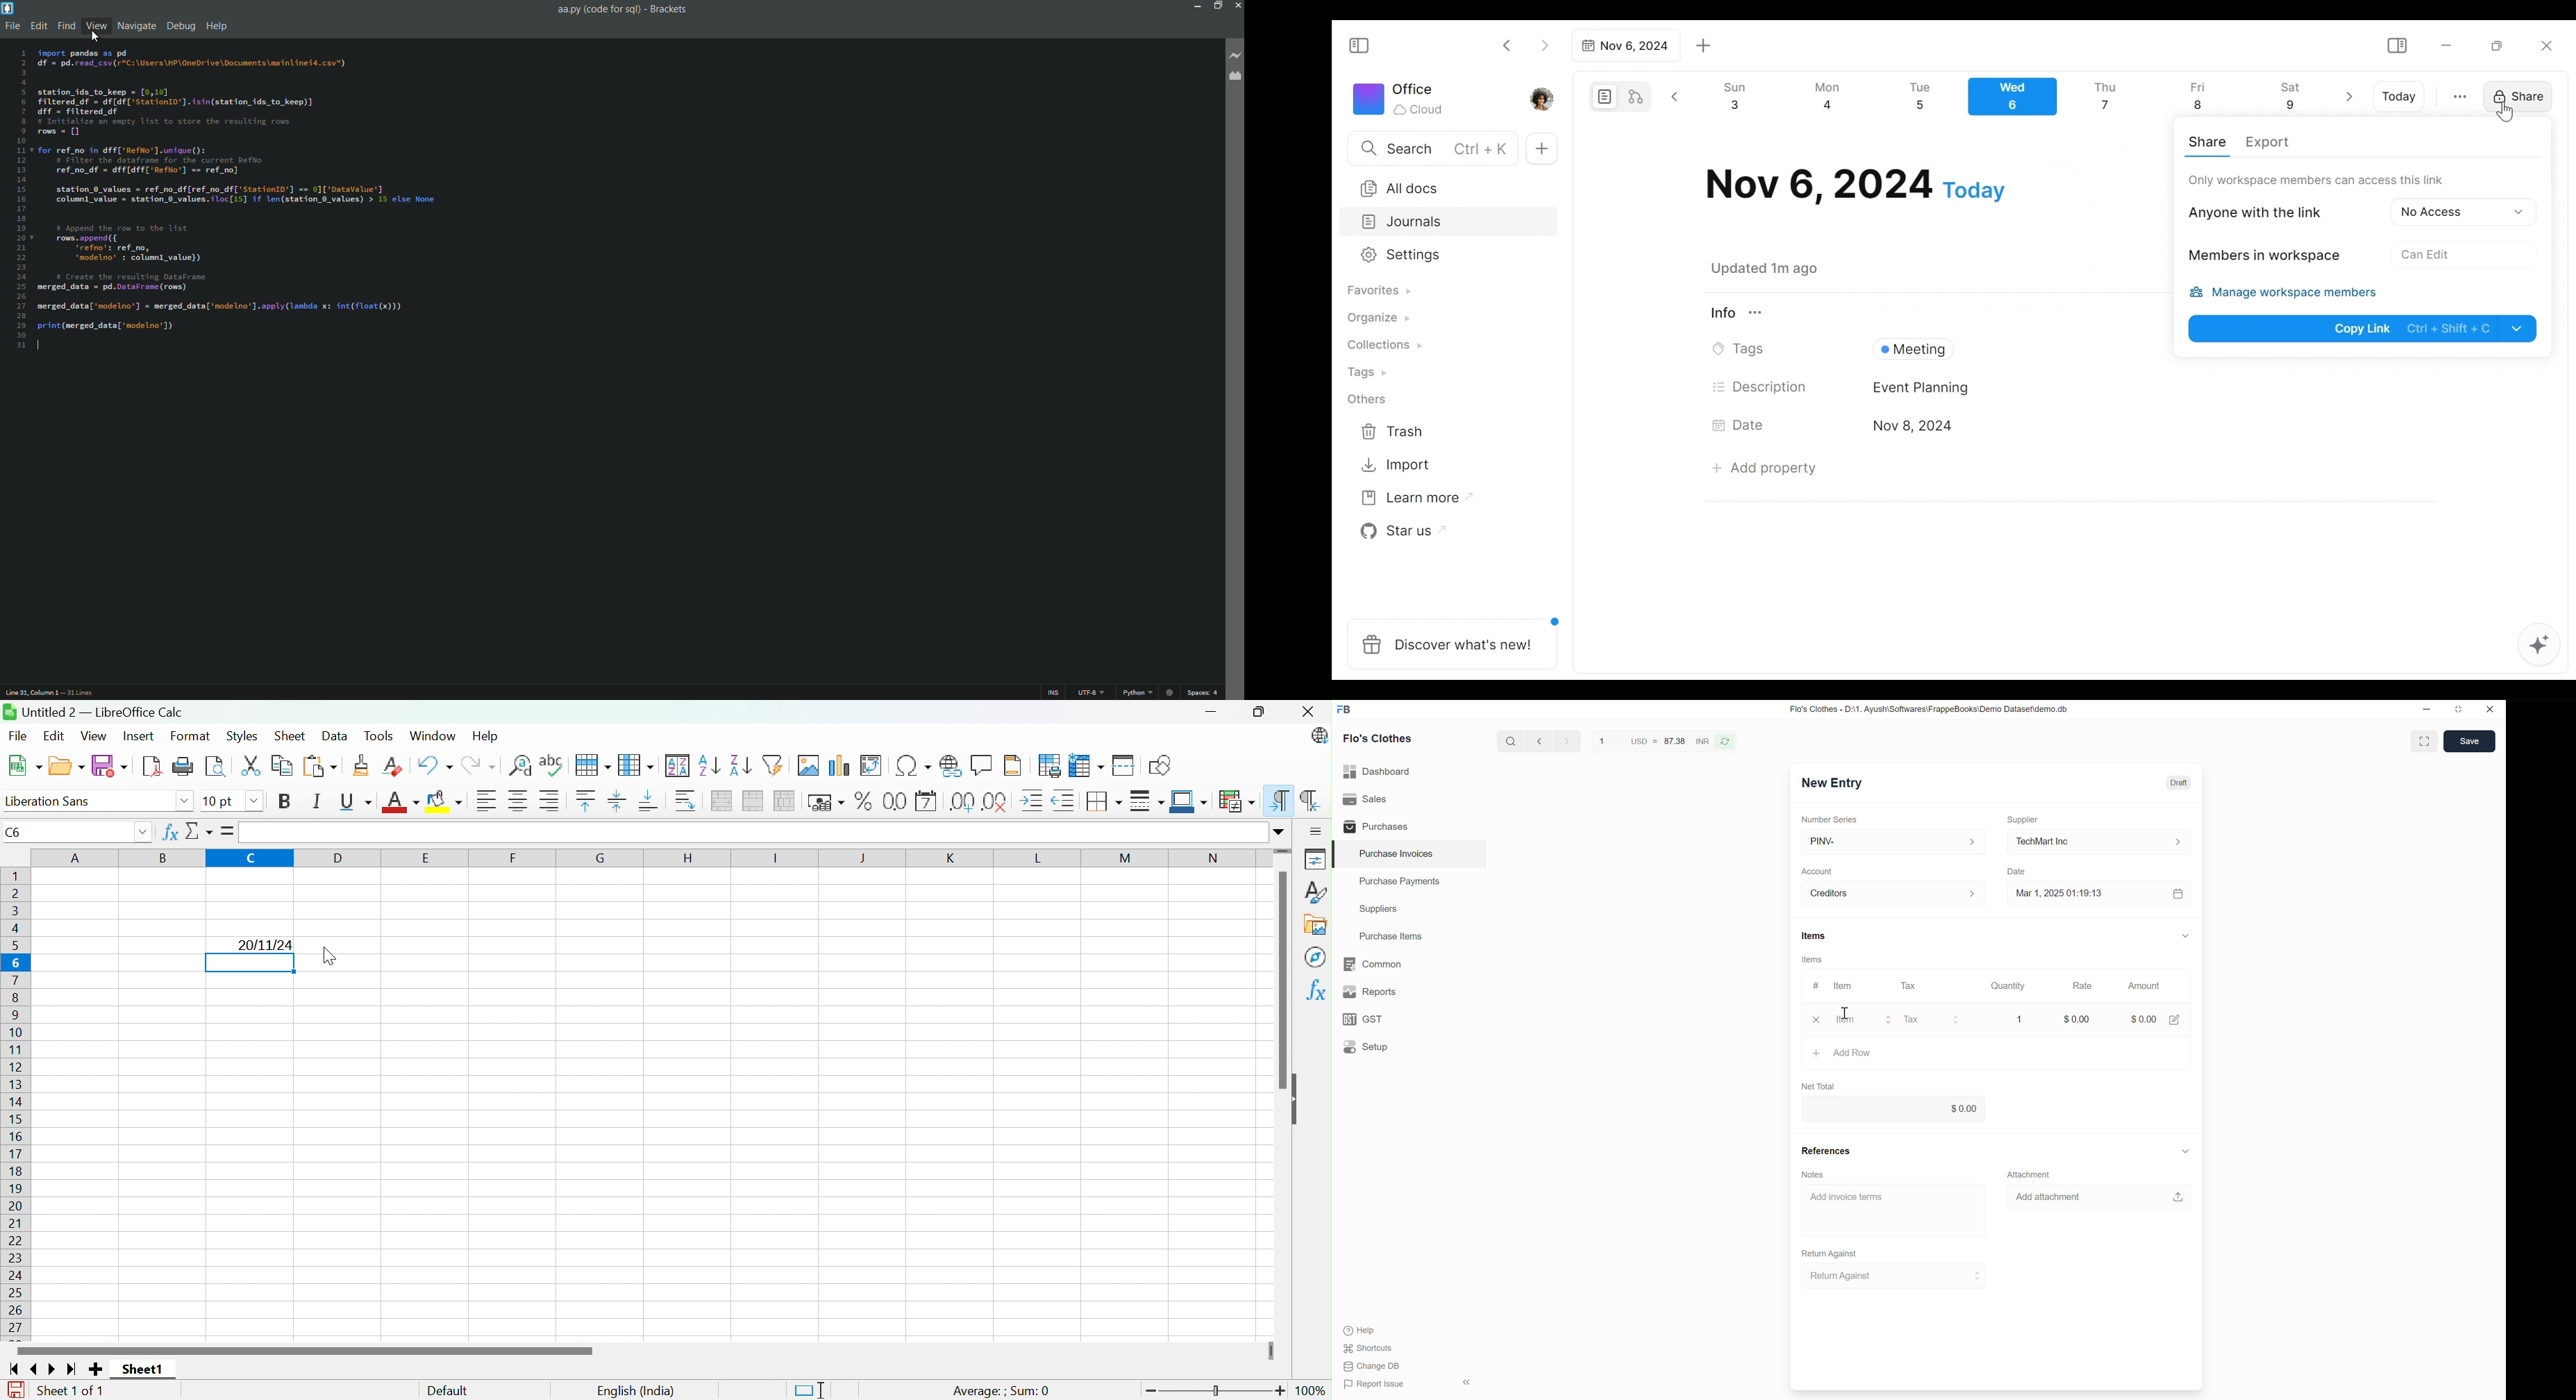  I want to click on Shortcuts, so click(1369, 1350).